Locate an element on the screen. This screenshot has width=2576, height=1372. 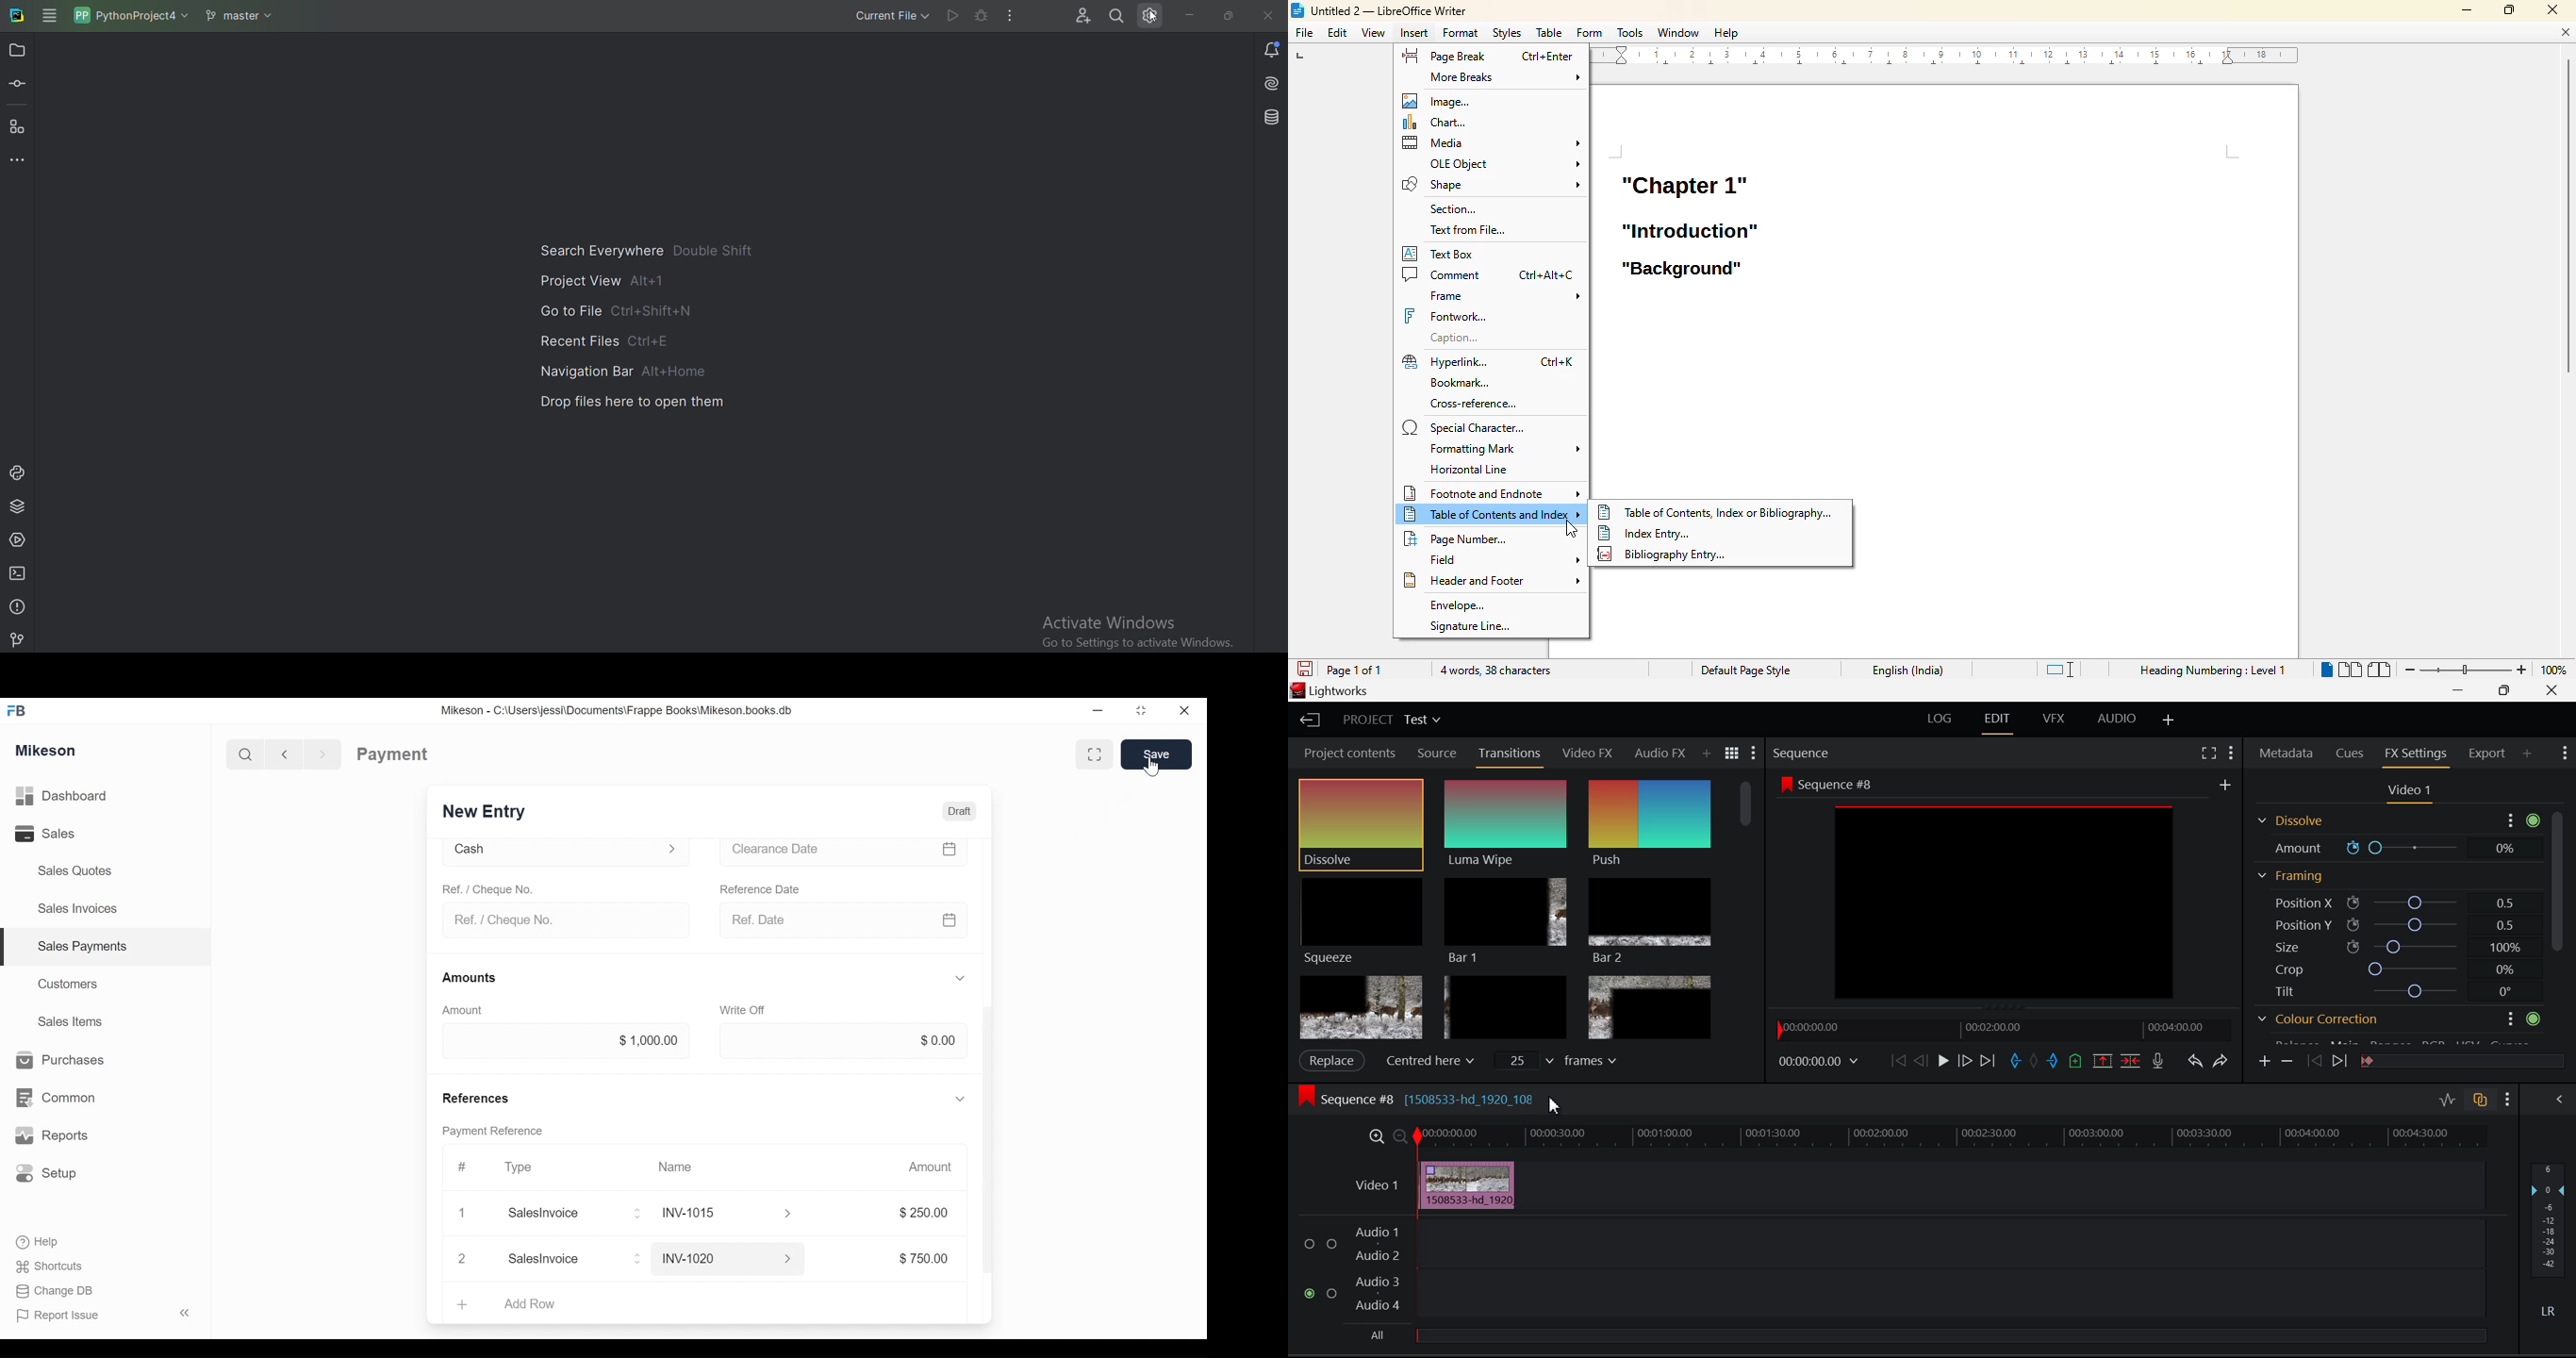
file is located at coordinates (1304, 32).